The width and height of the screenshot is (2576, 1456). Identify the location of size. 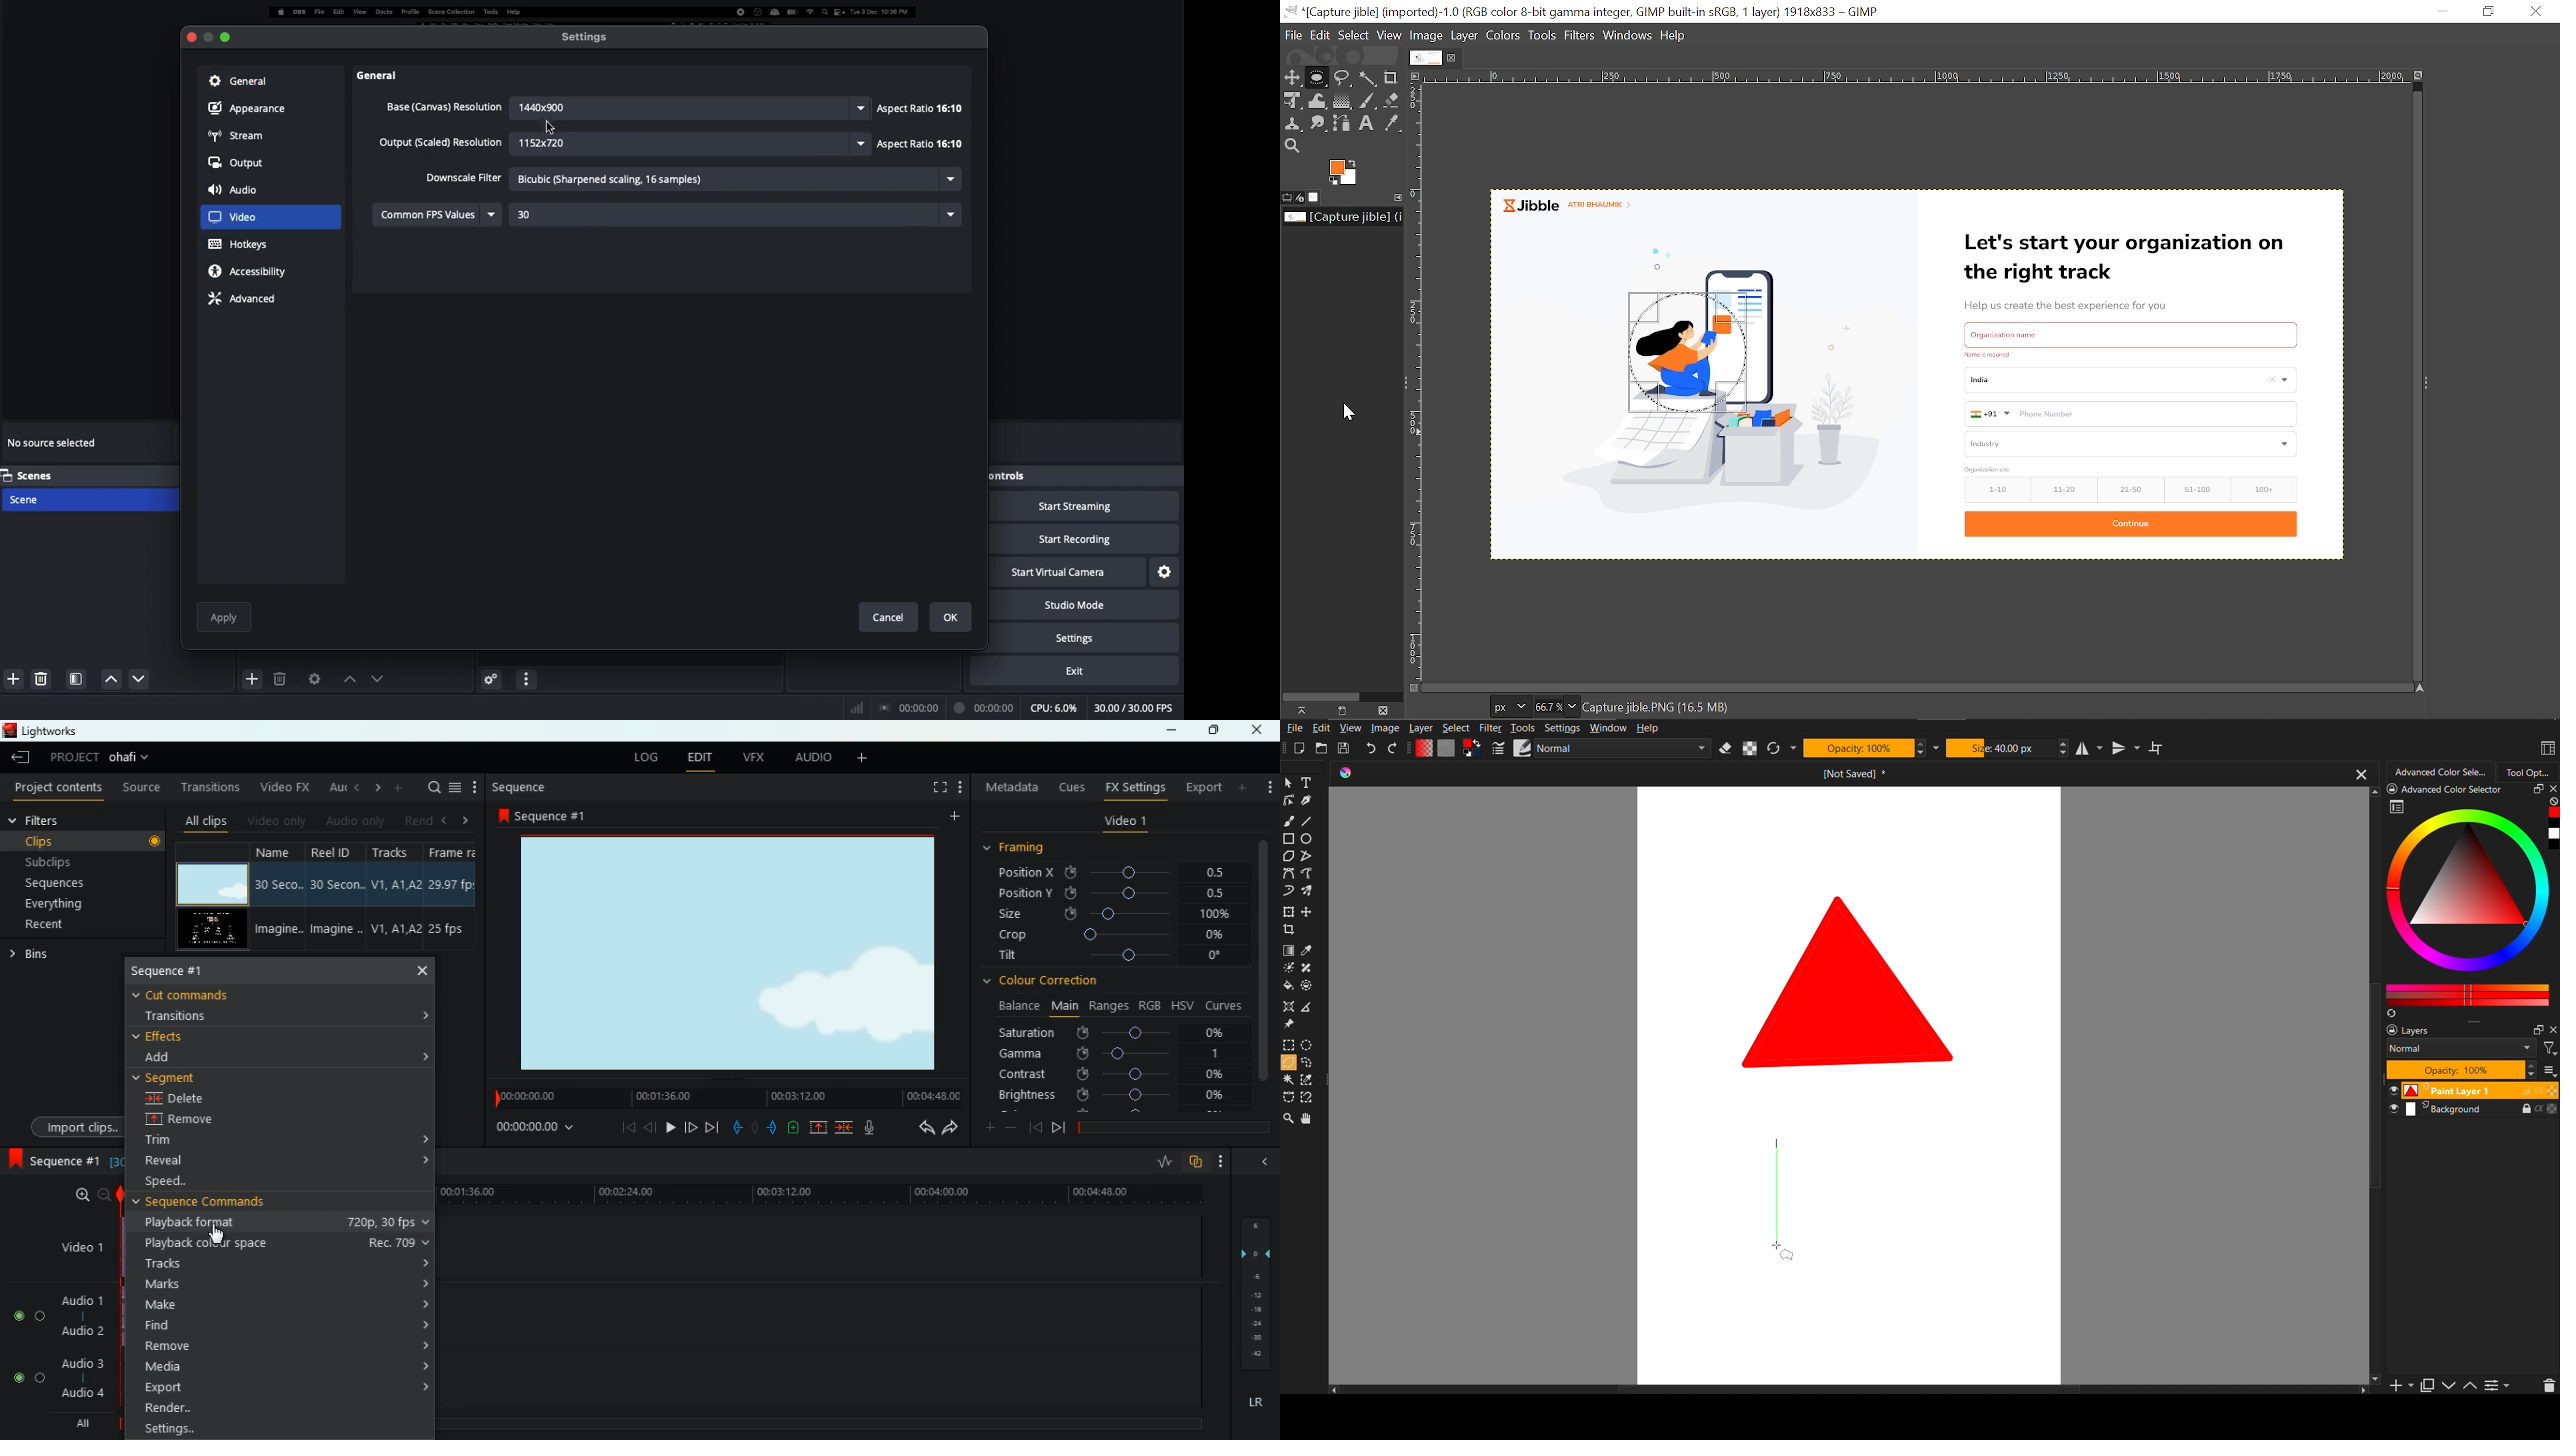
(1118, 914).